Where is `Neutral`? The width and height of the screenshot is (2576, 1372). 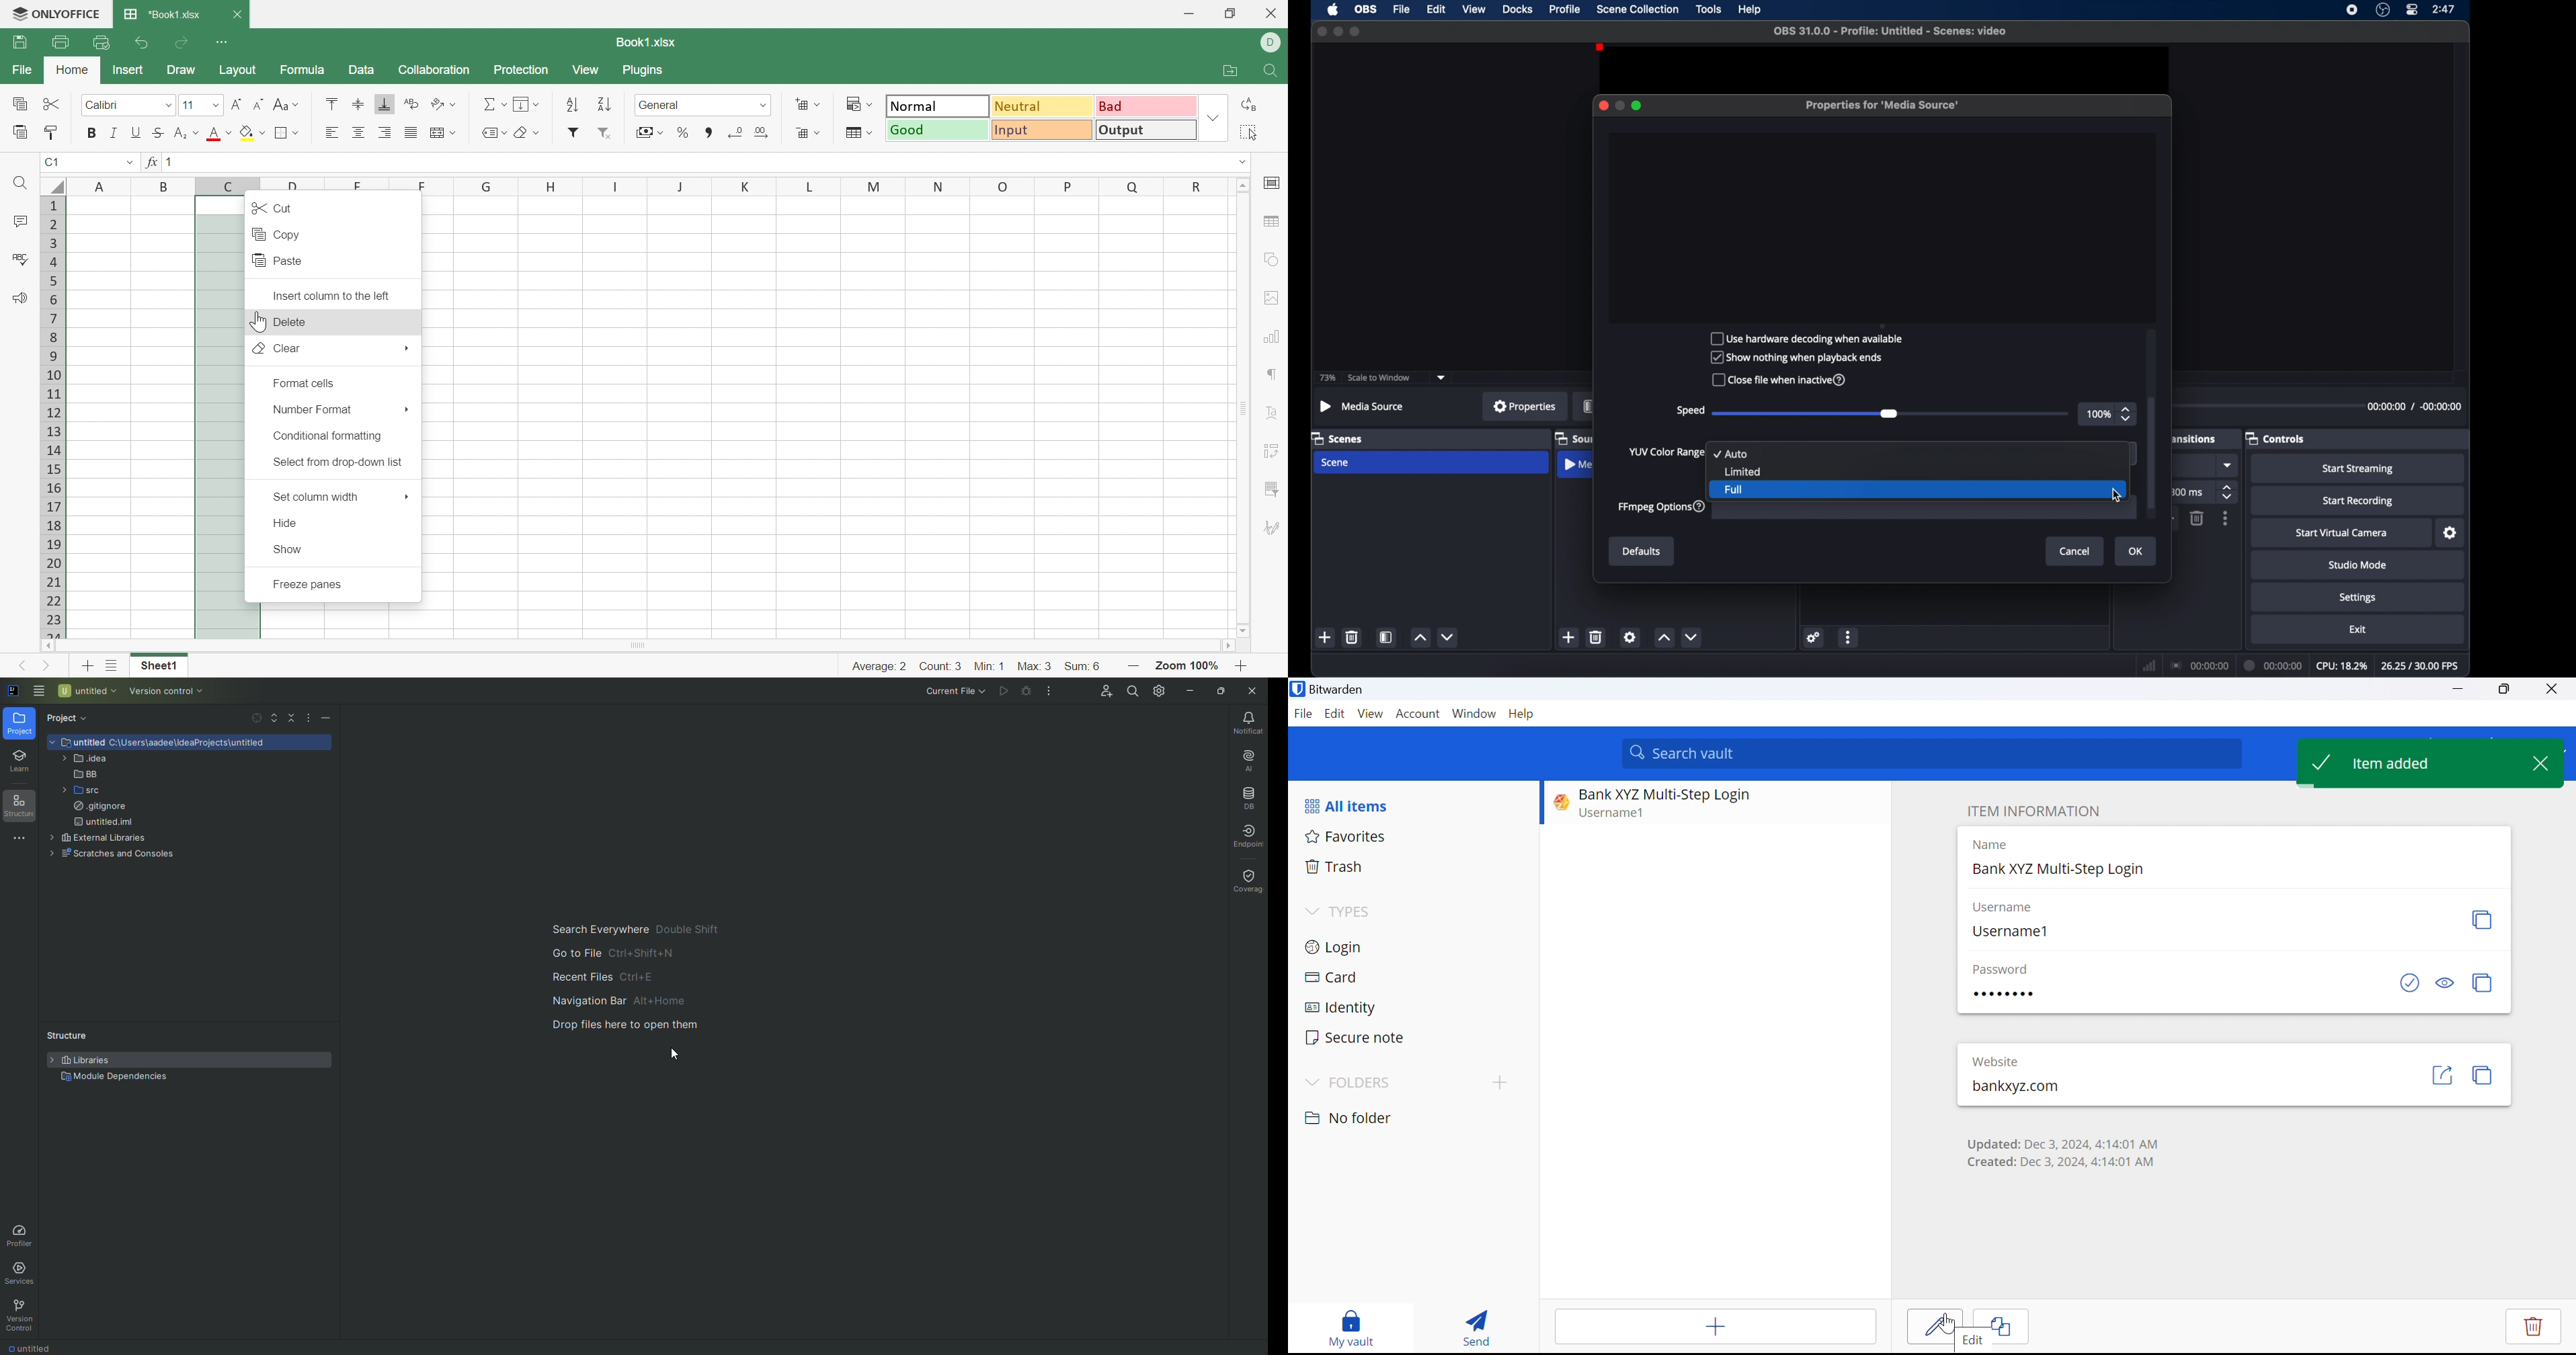 Neutral is located at coordinates (1043, 108).